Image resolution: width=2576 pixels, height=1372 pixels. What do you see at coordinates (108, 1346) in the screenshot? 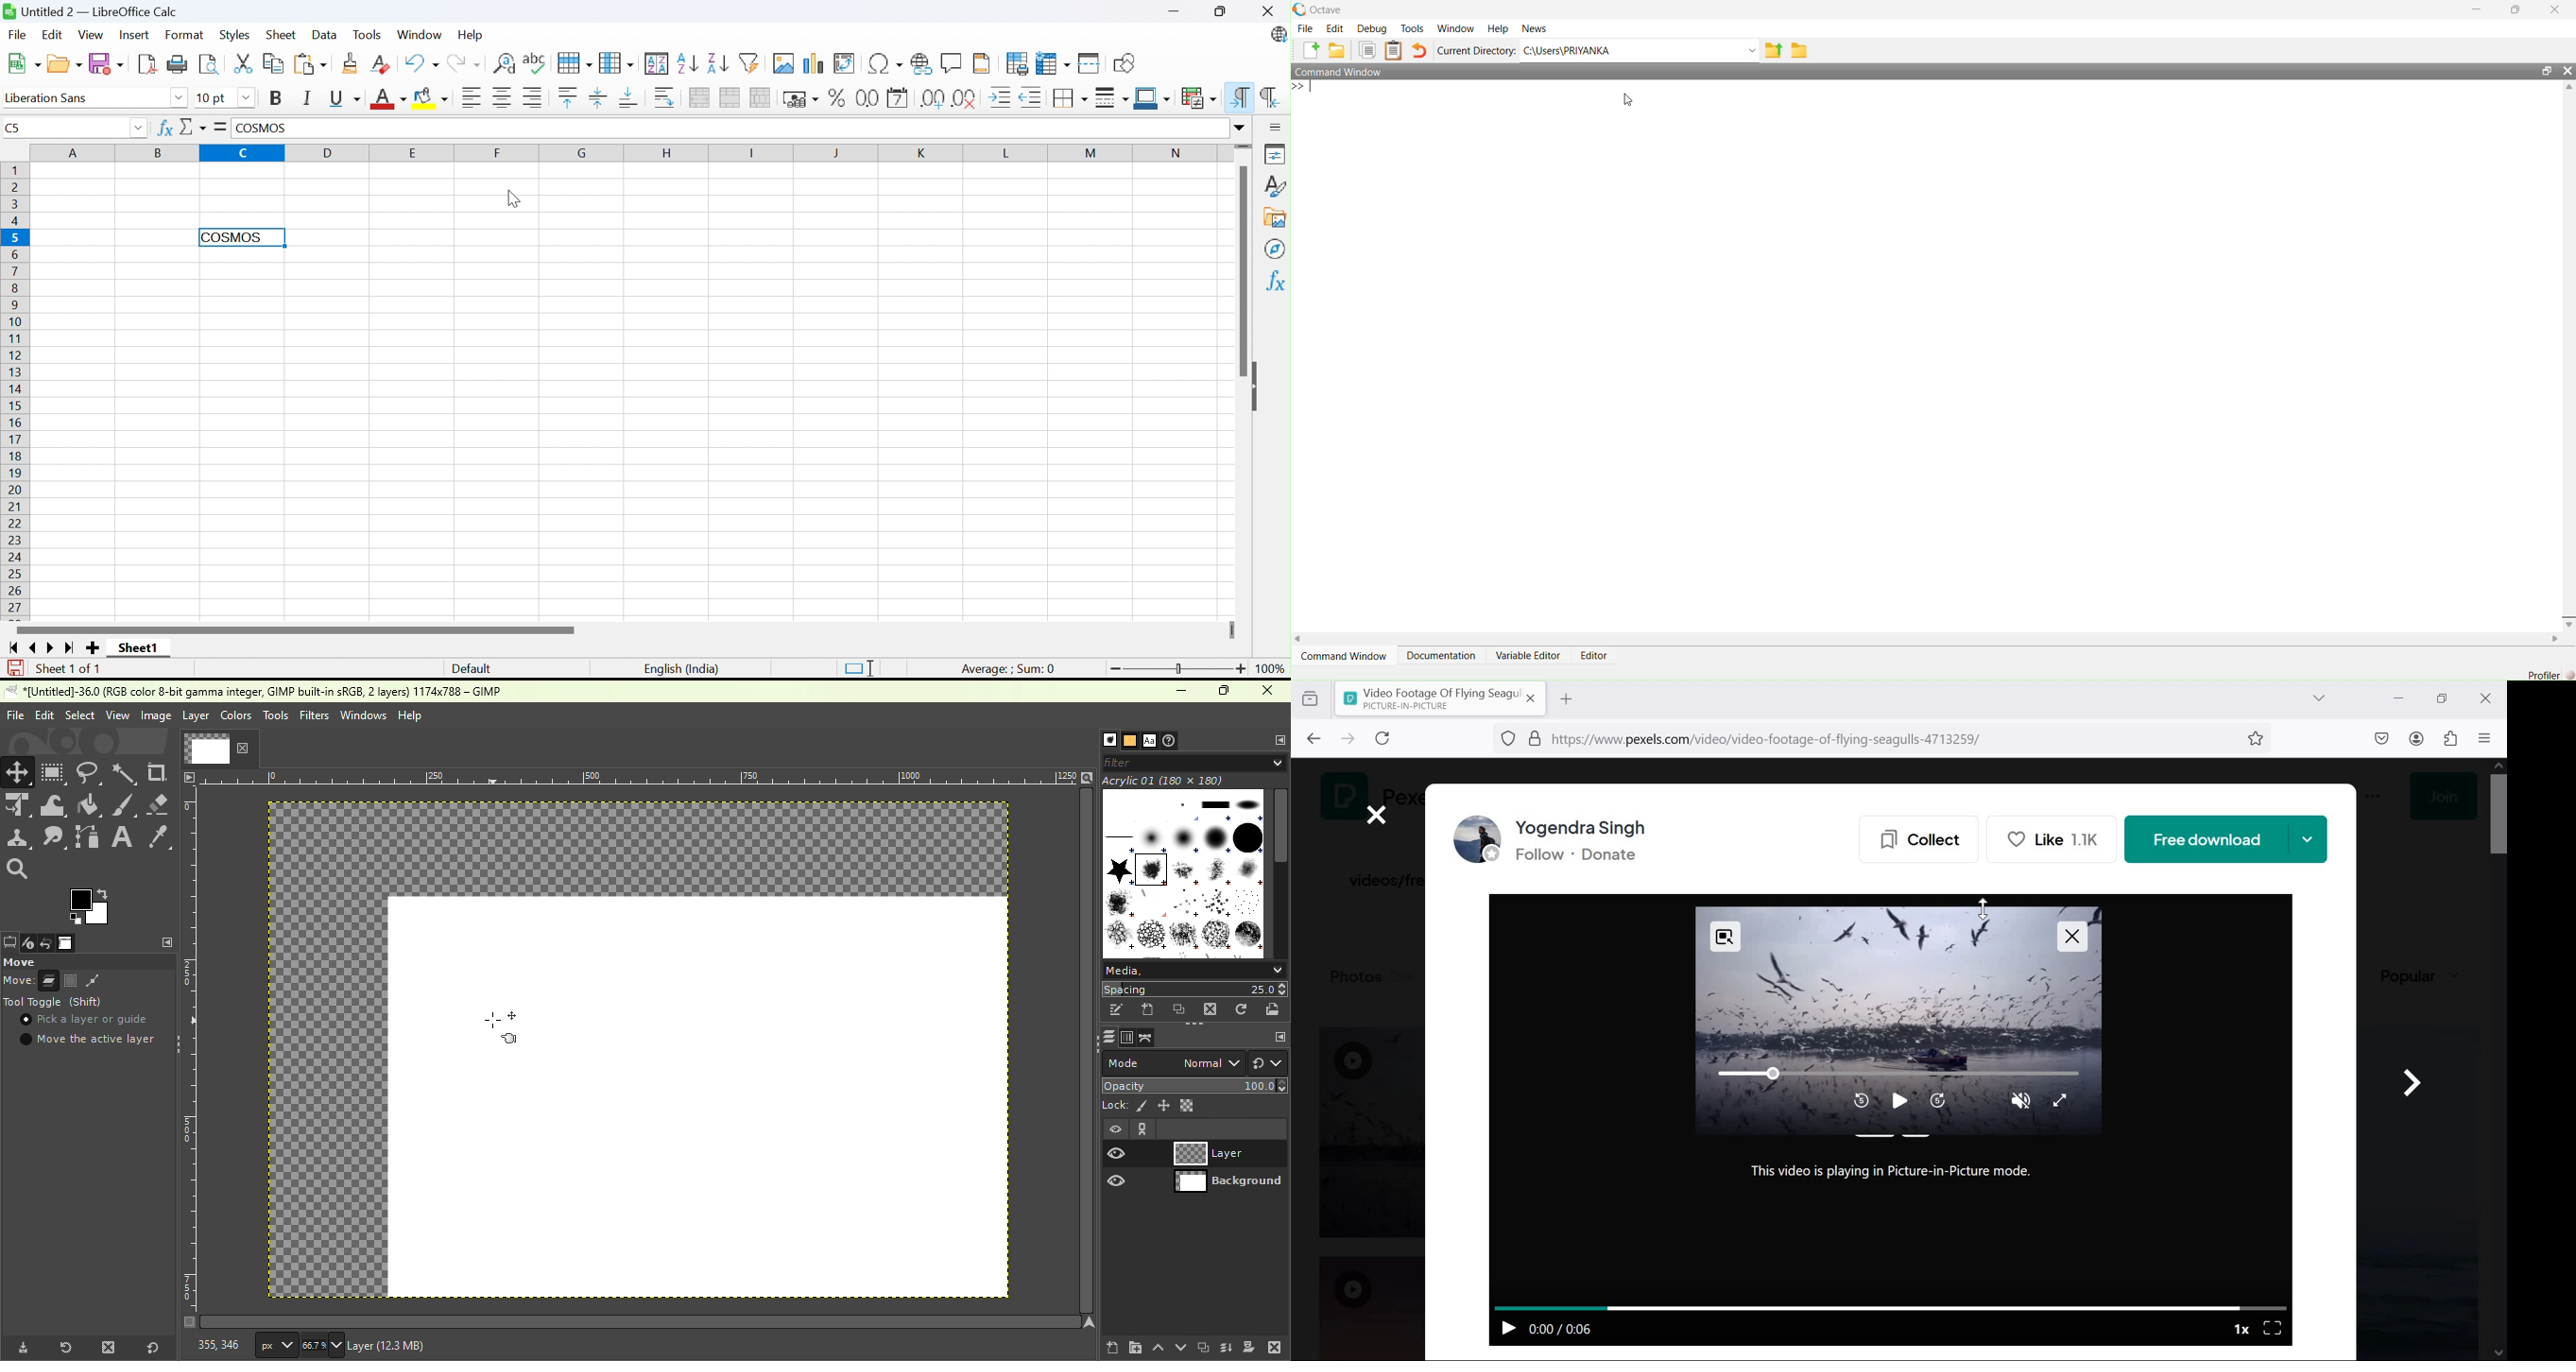
I see `Delete tool preset` at bounding box center [108, 1346].